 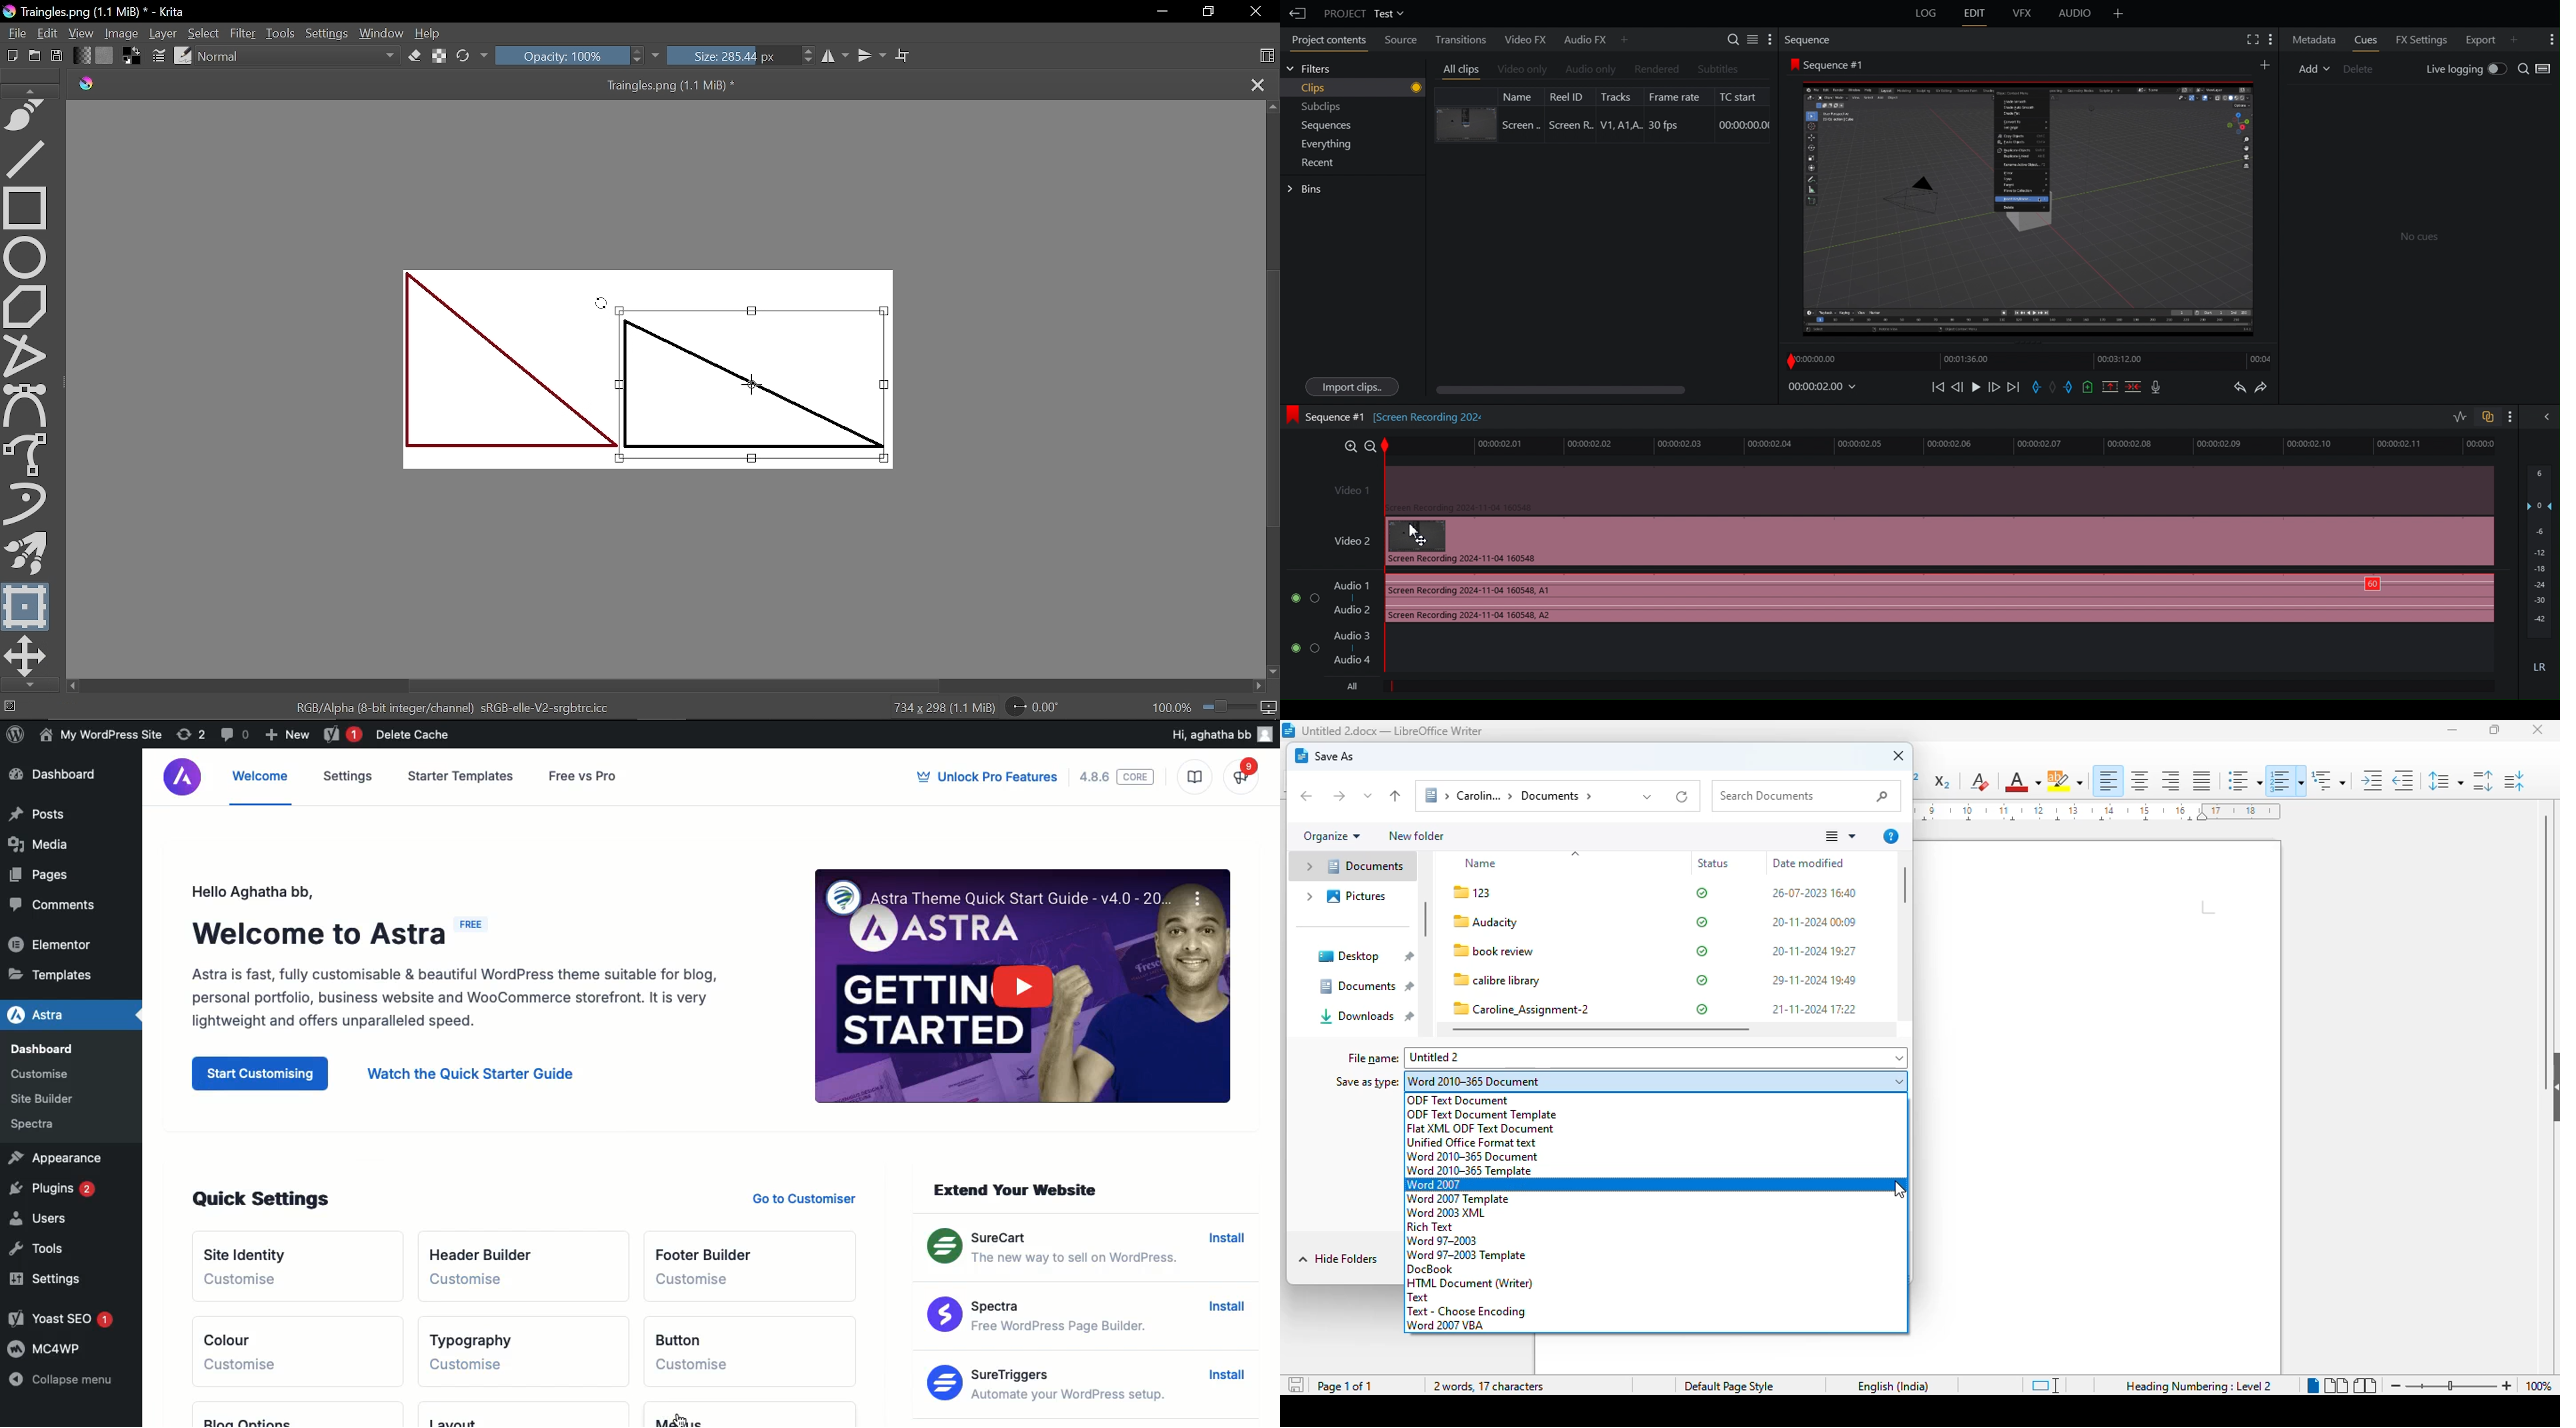 I want to click on Move up in tools, so click(x=33, y=90).